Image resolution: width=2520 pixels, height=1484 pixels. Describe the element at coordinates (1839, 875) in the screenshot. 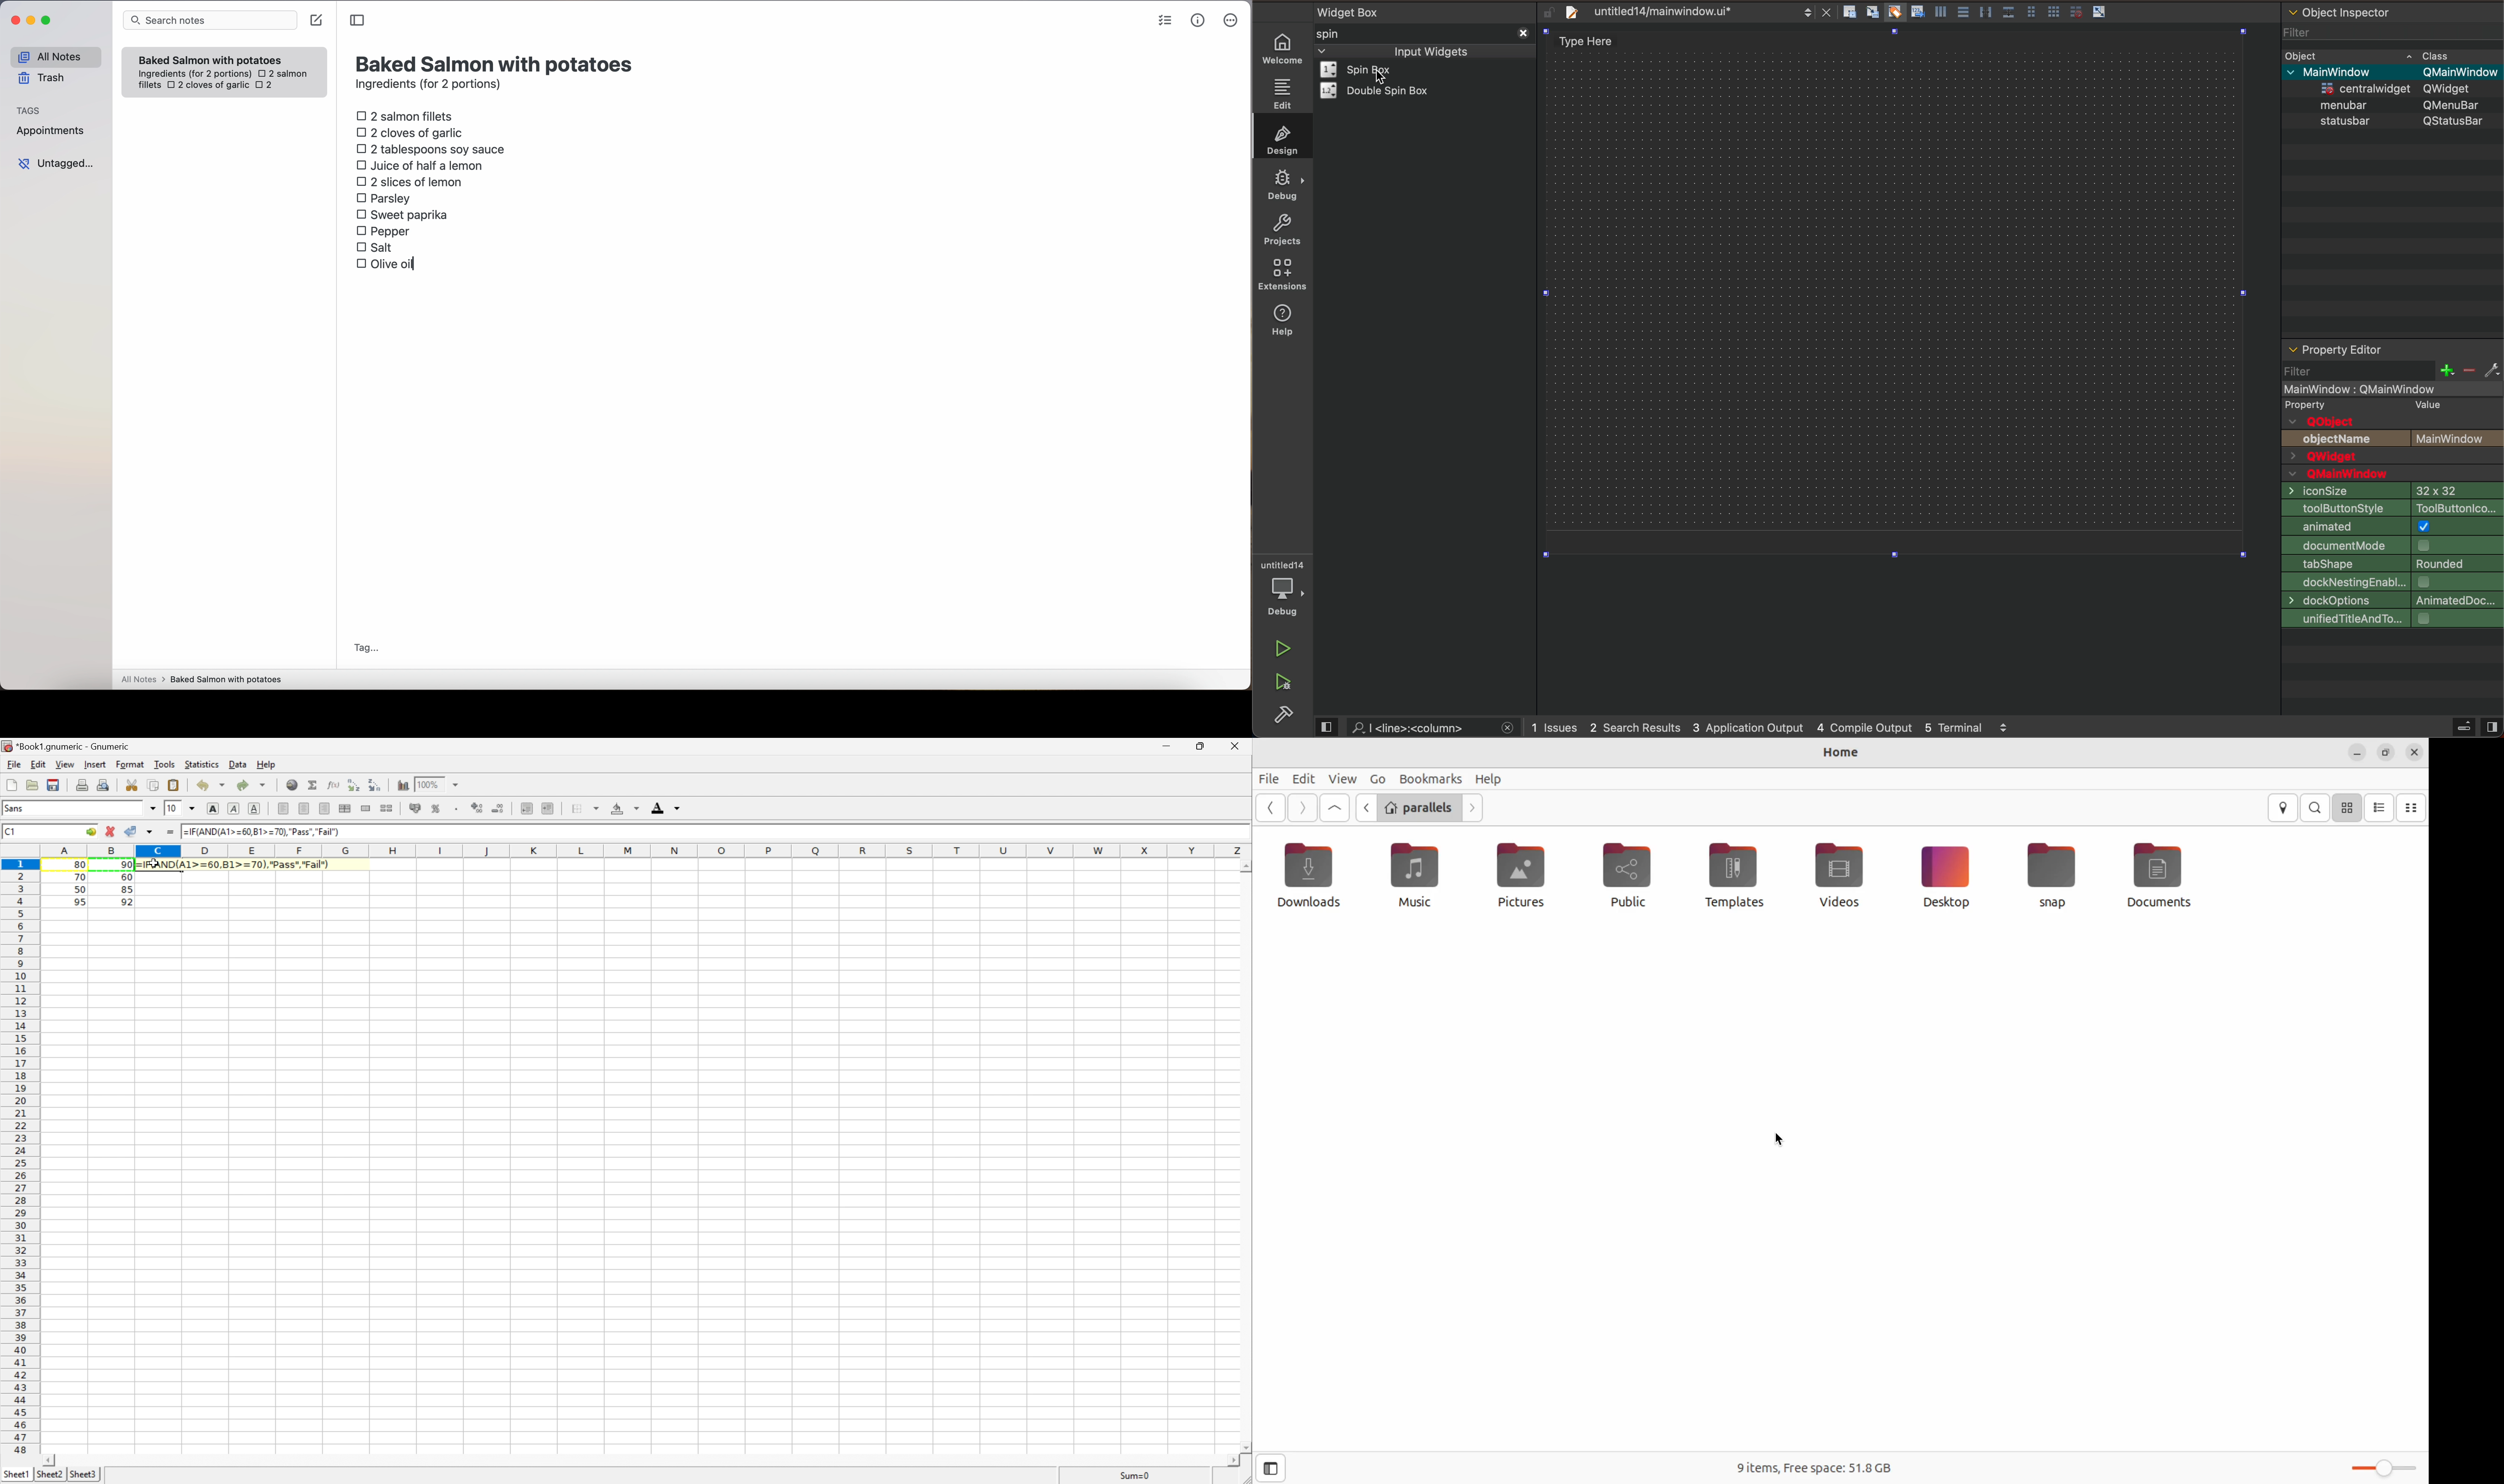

I see `videos` at that location.